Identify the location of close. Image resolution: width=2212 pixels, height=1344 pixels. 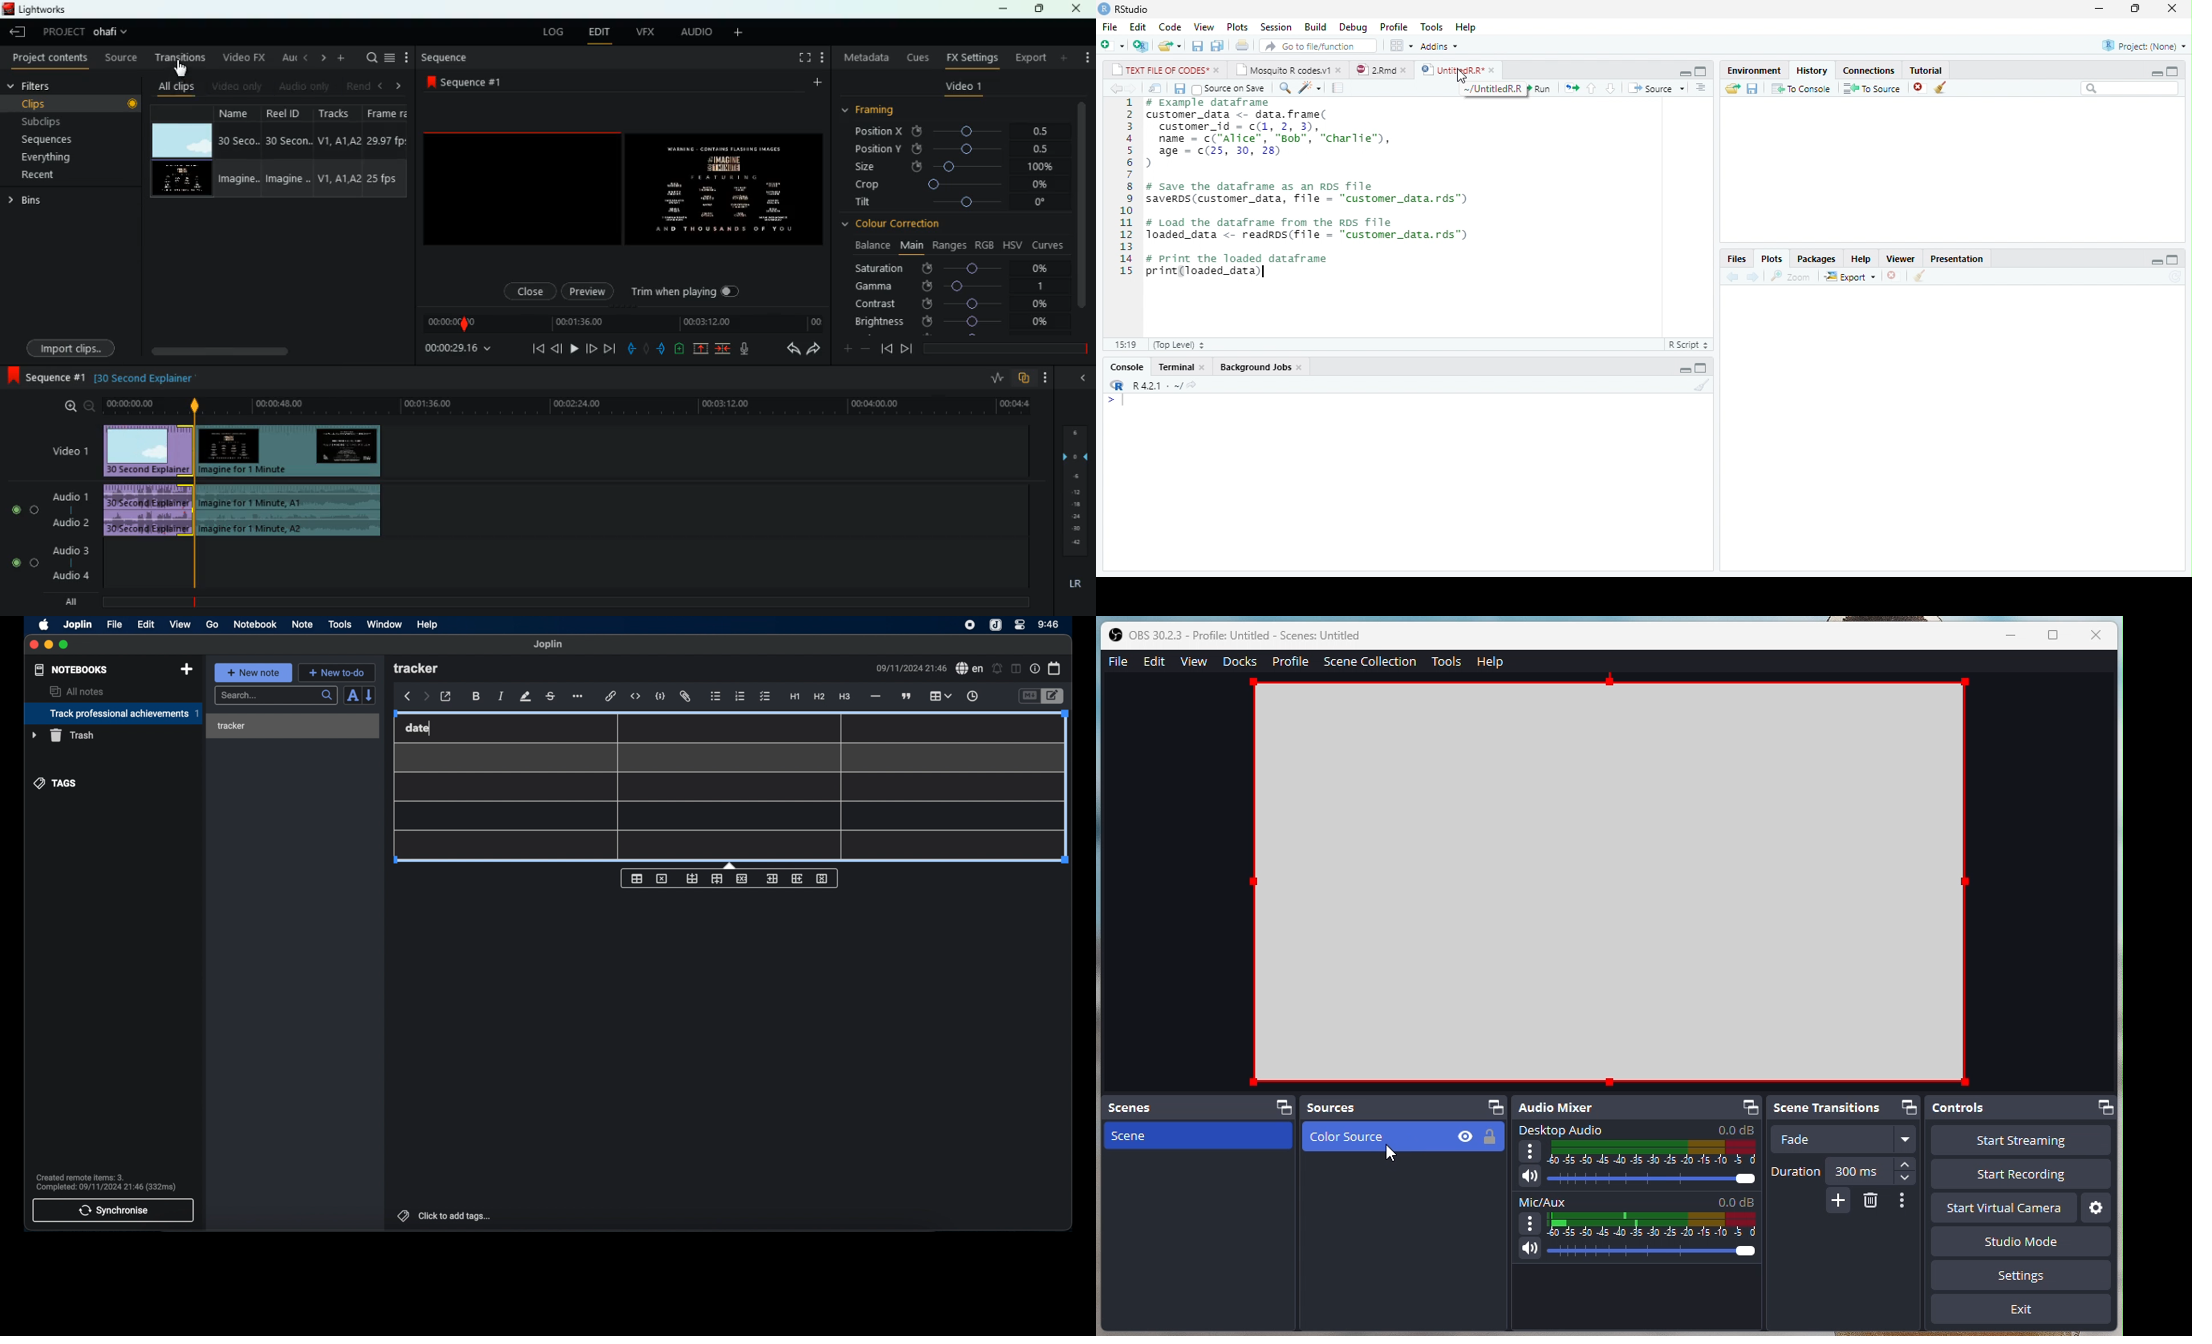
(1204, 368).